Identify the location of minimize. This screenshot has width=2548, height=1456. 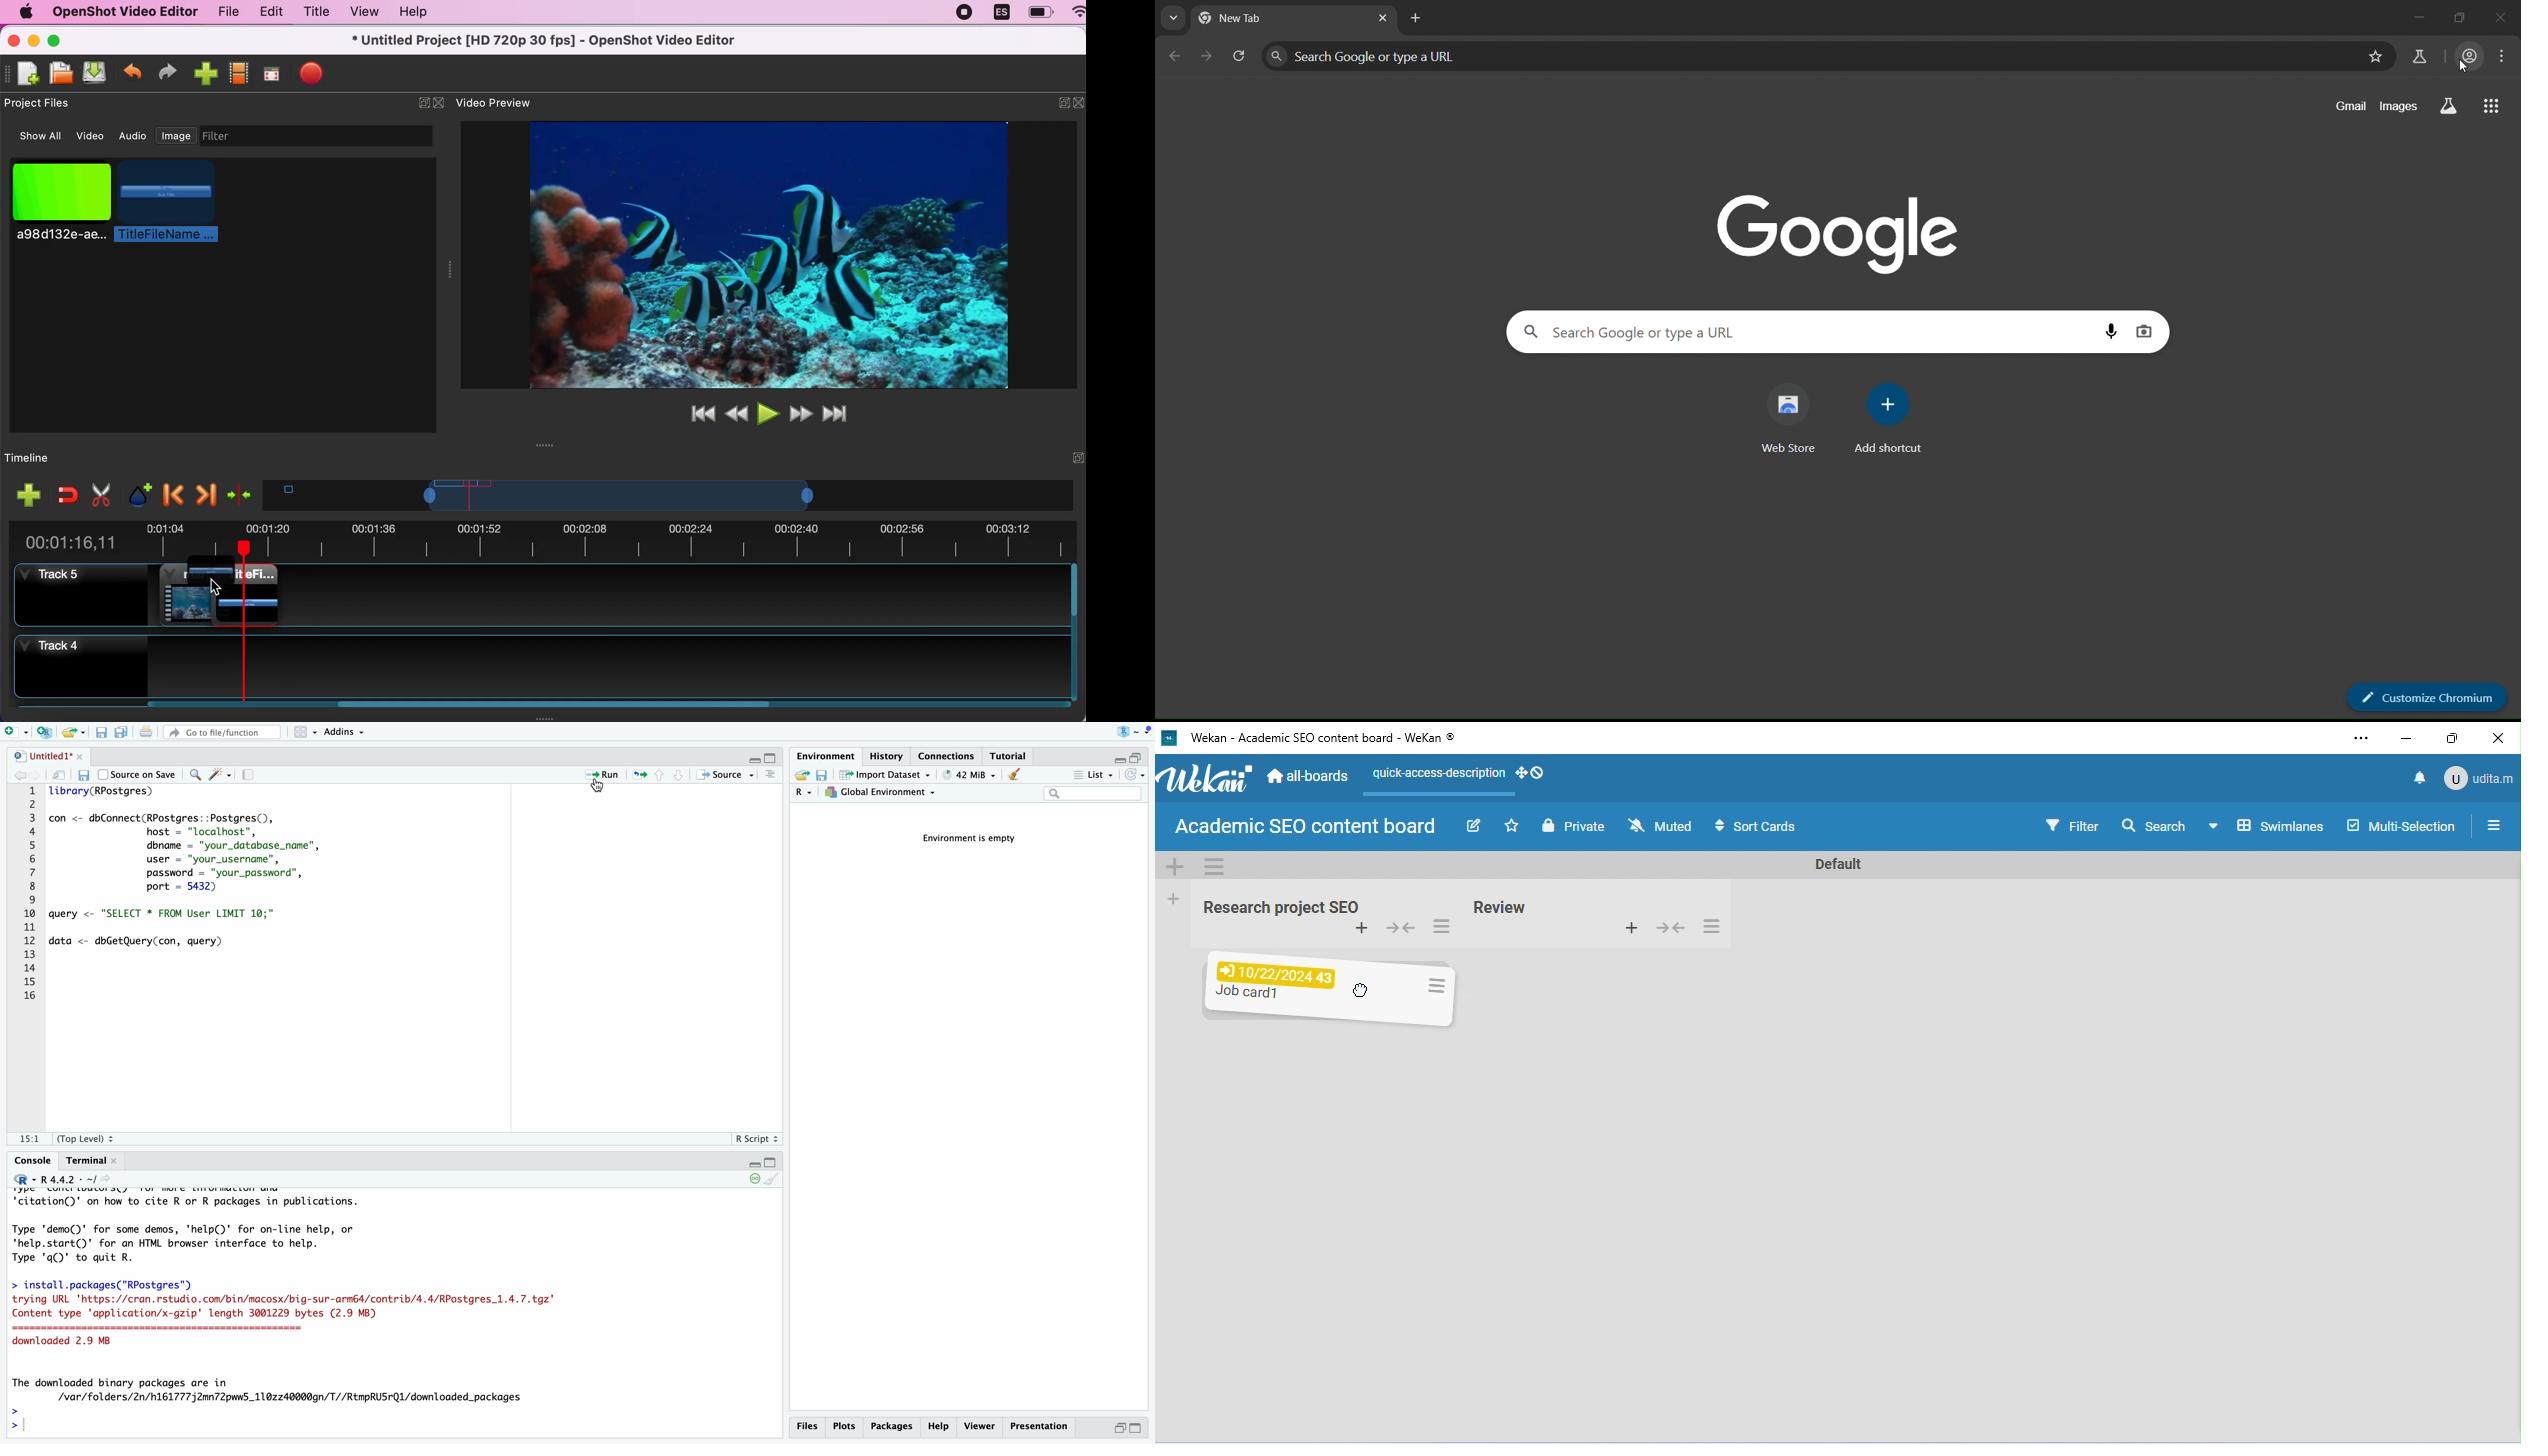
(2417, 18).